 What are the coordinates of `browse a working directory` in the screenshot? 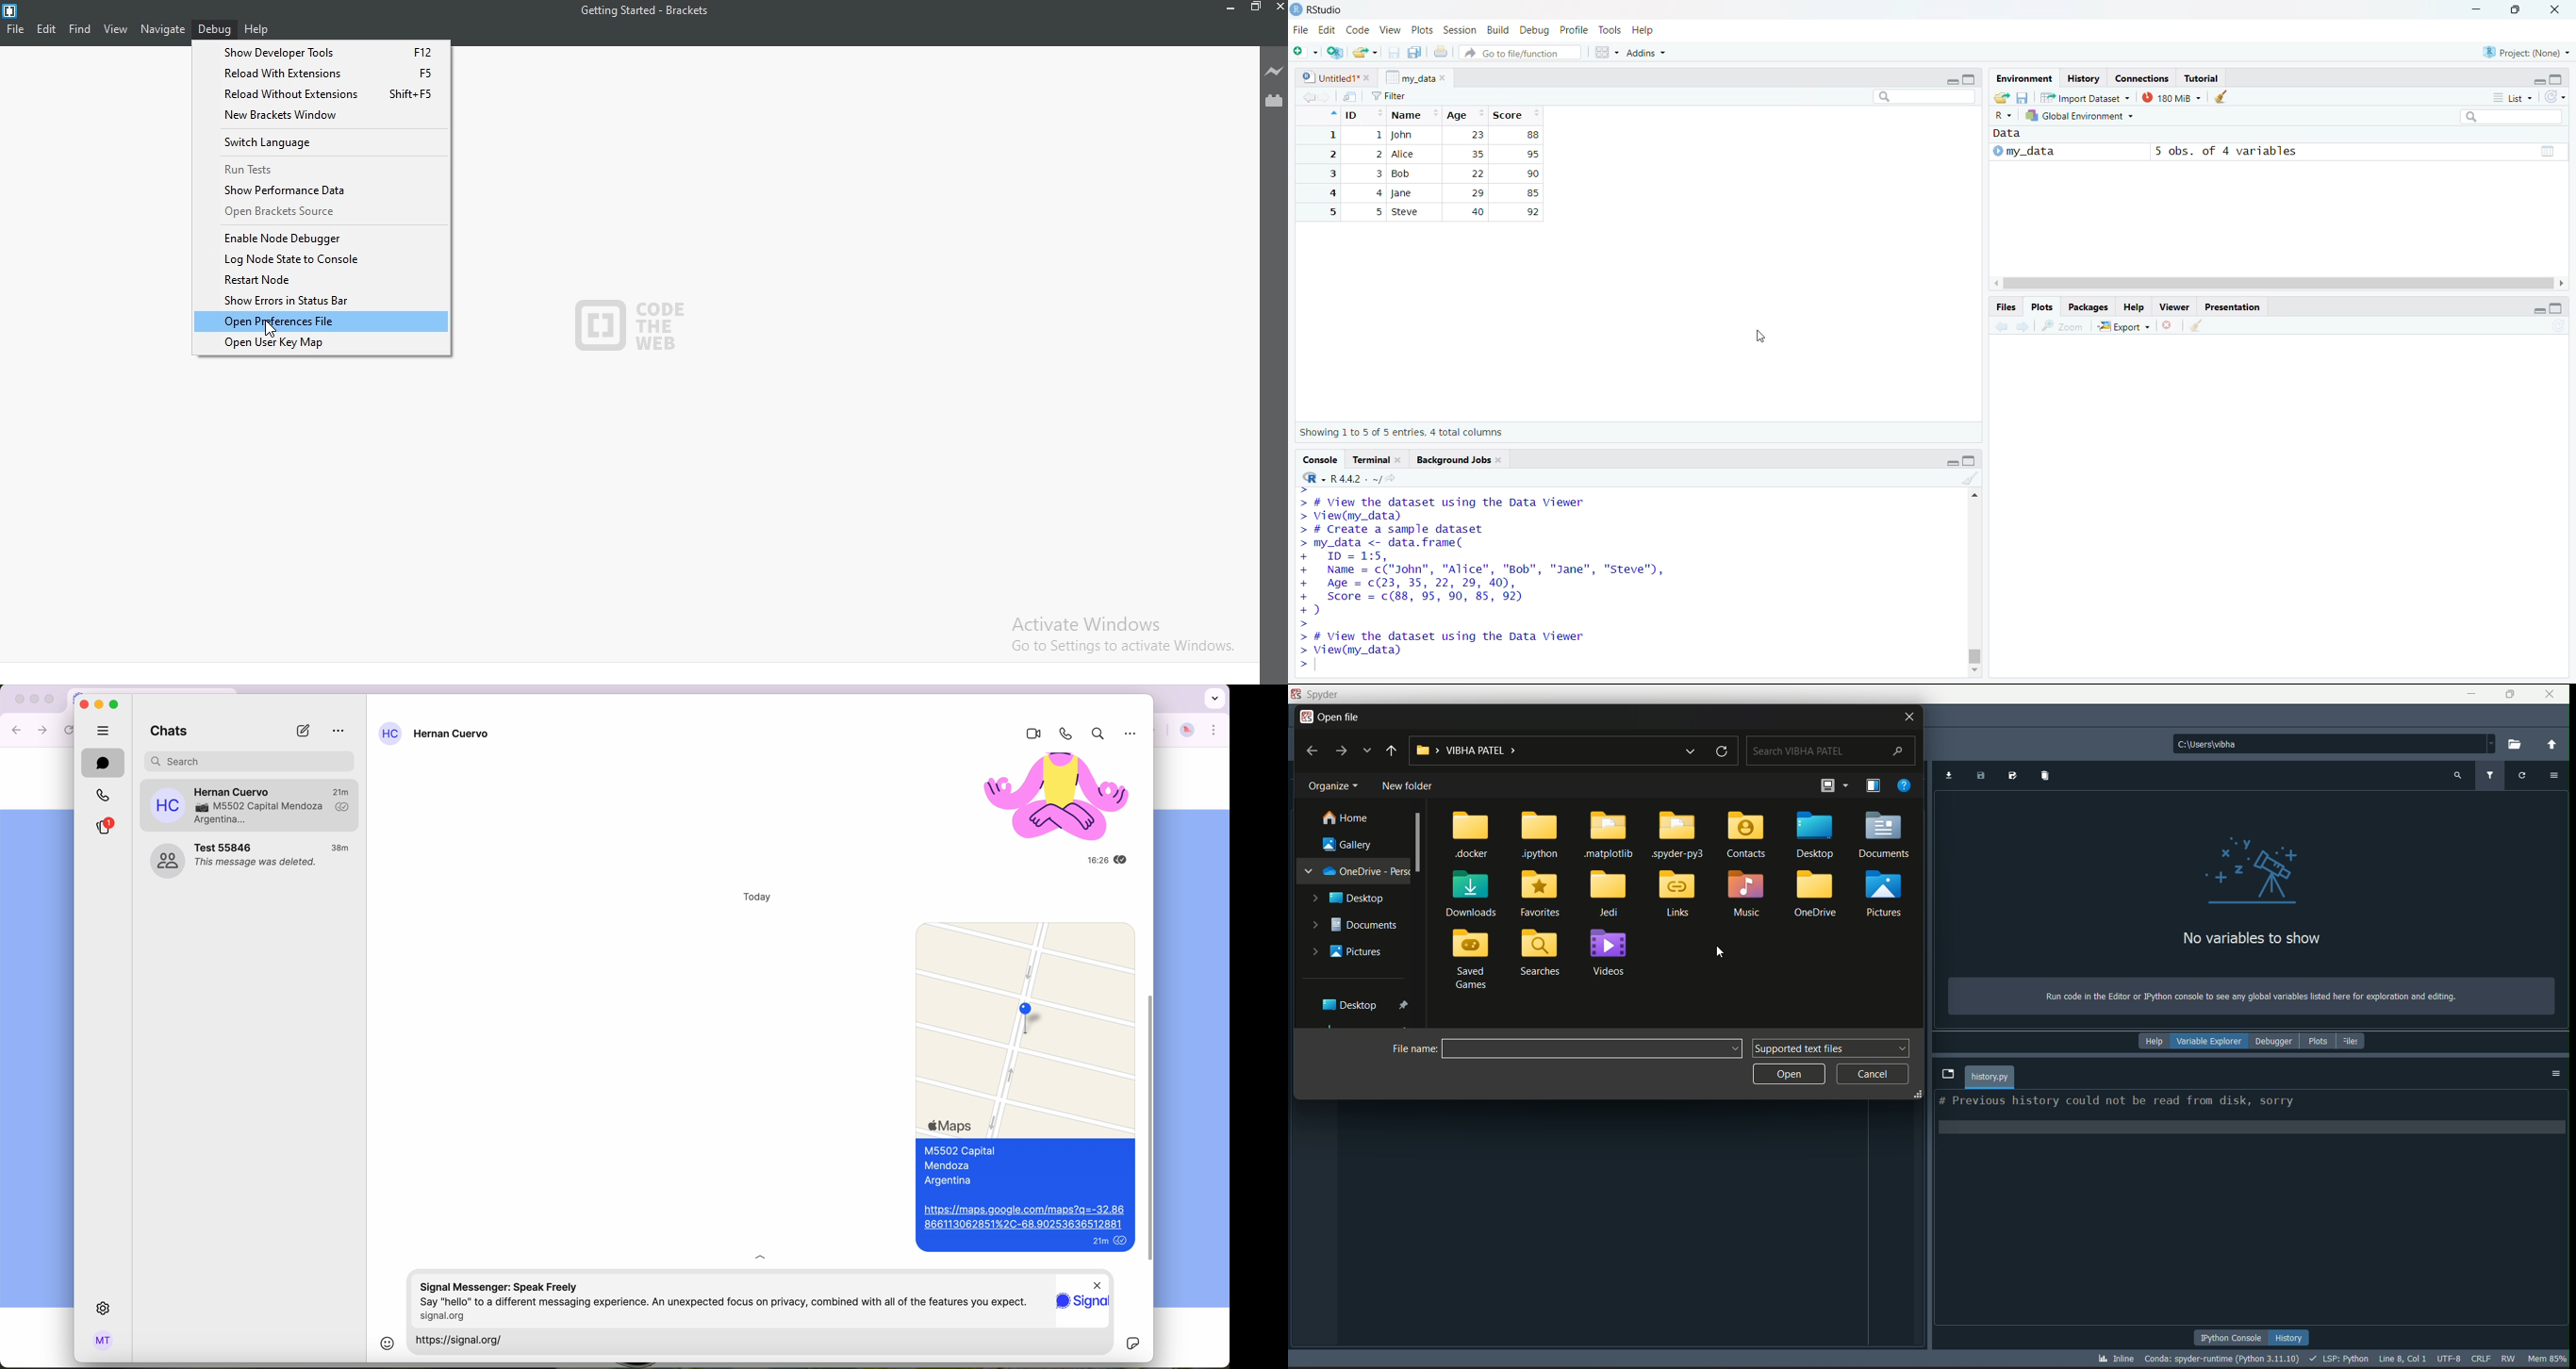 It's located at (2517, 745).